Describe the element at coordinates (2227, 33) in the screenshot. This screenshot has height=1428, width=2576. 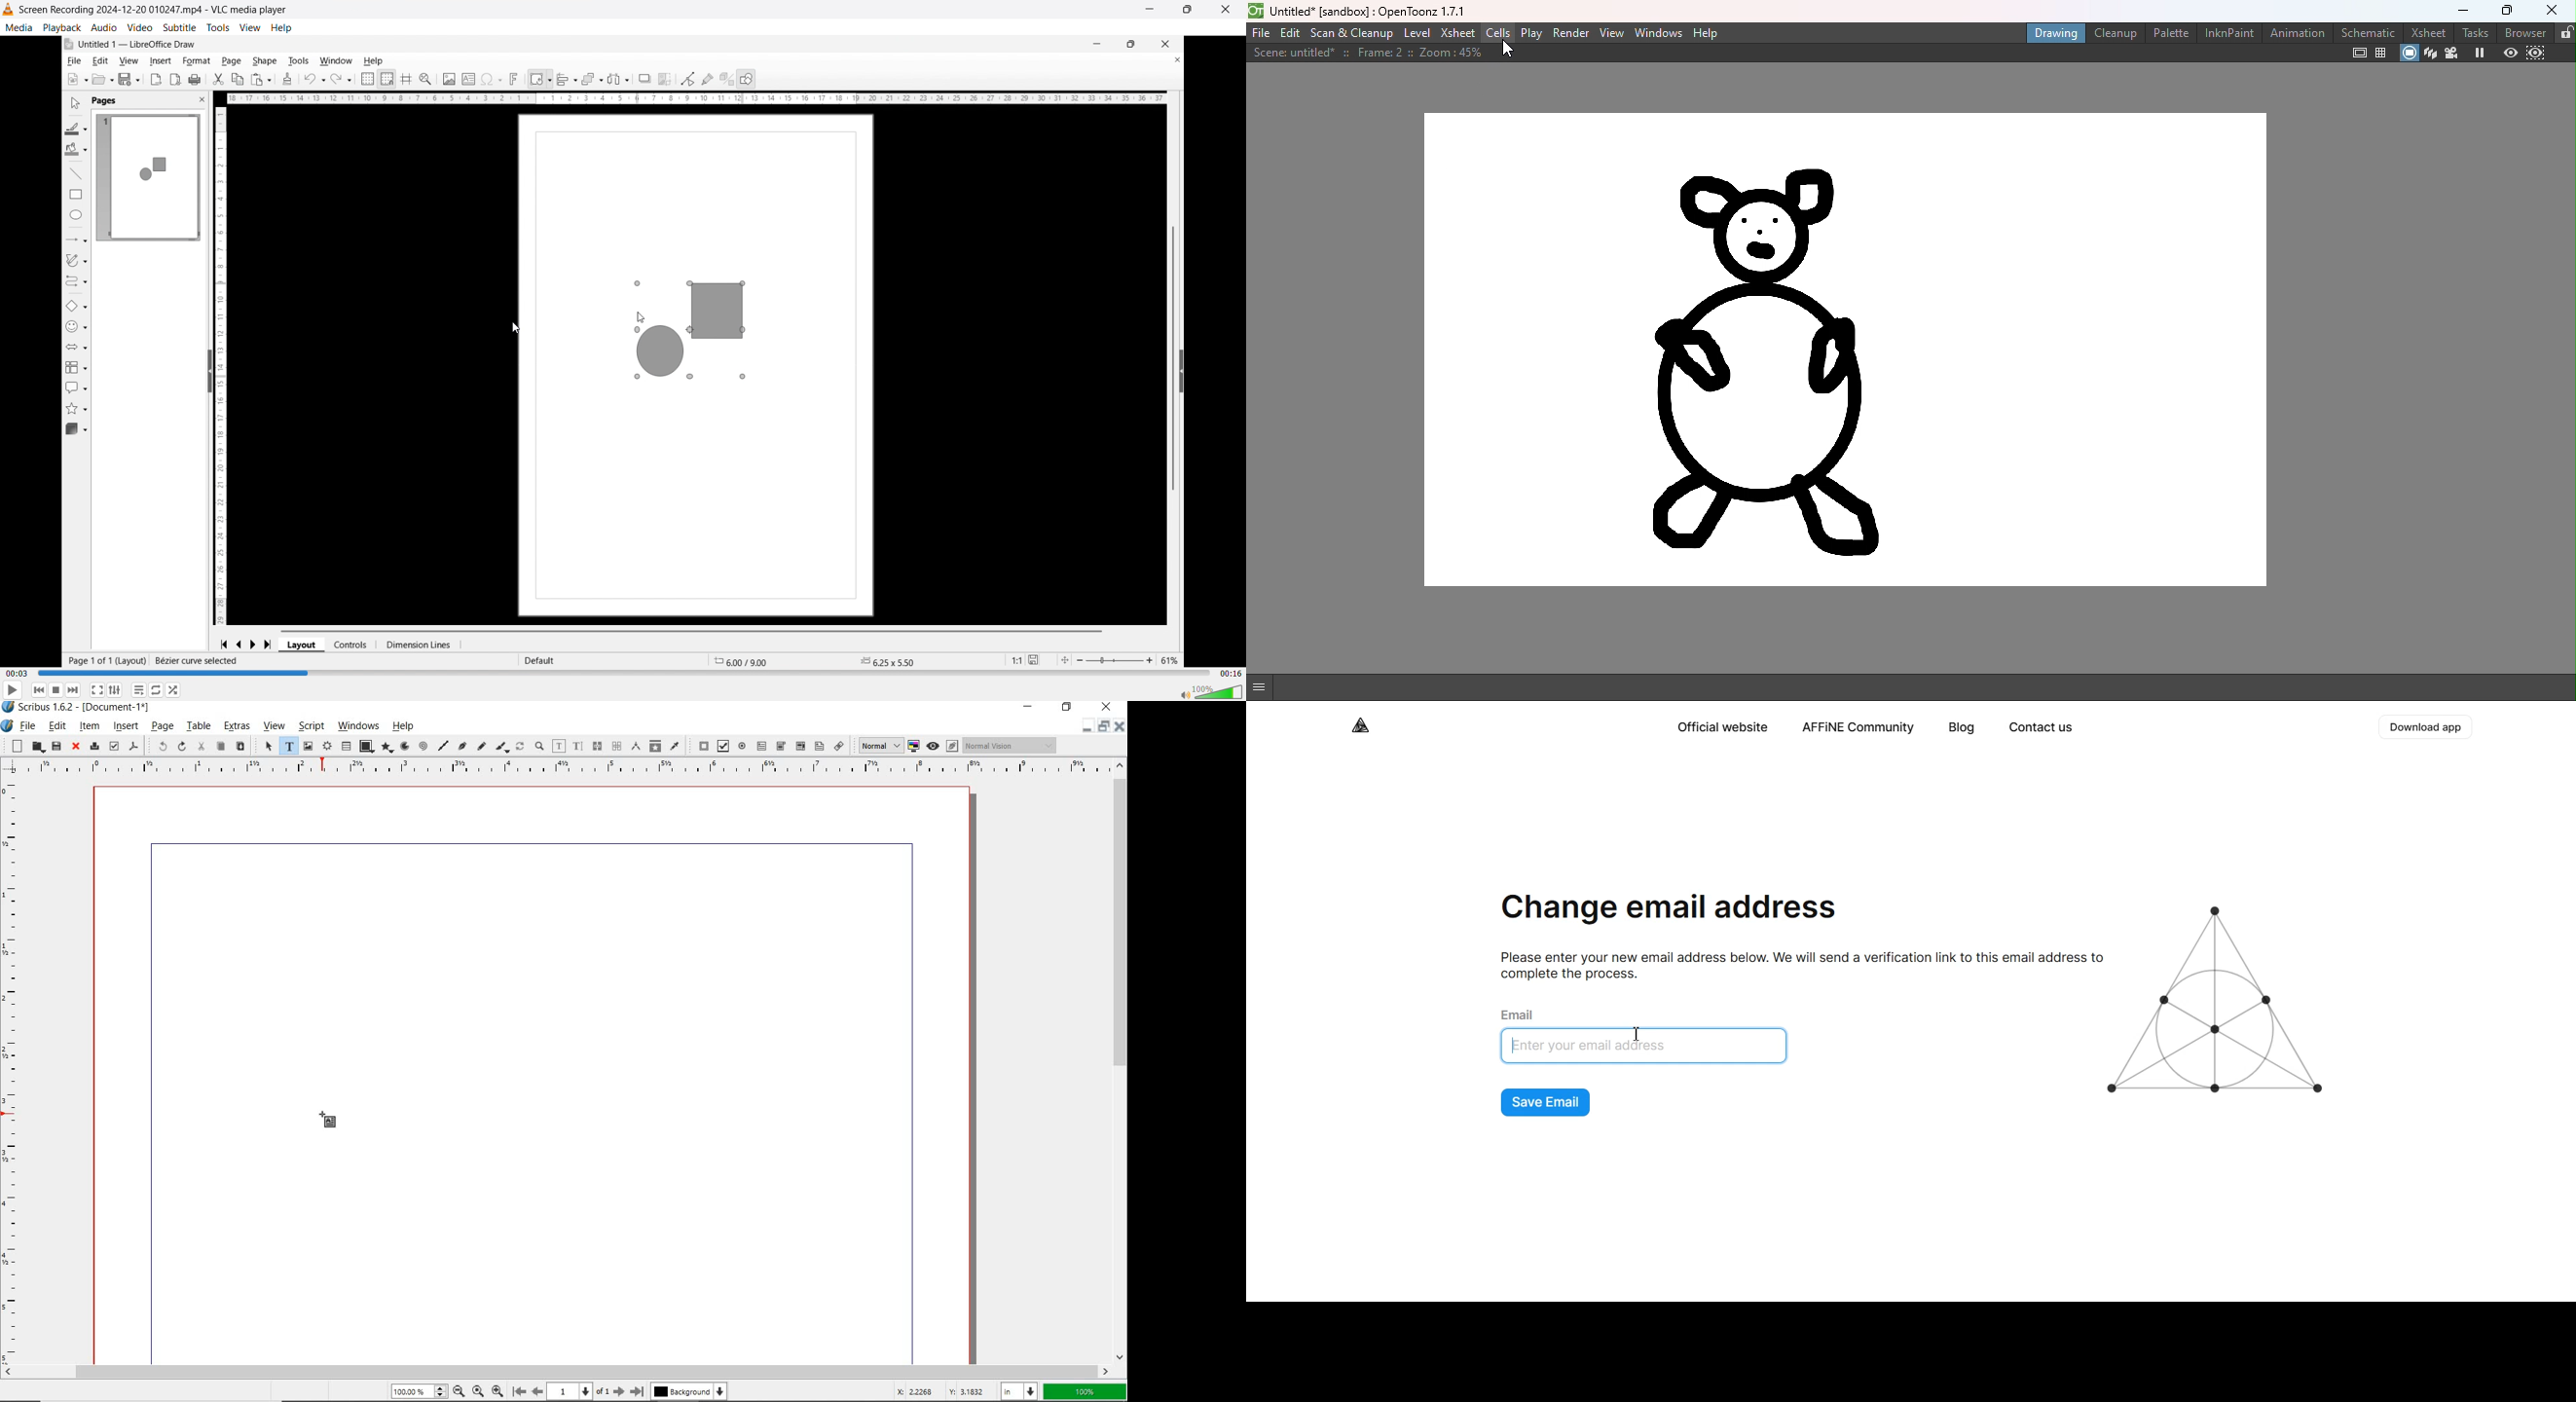
I see `InknPaint` at that location.